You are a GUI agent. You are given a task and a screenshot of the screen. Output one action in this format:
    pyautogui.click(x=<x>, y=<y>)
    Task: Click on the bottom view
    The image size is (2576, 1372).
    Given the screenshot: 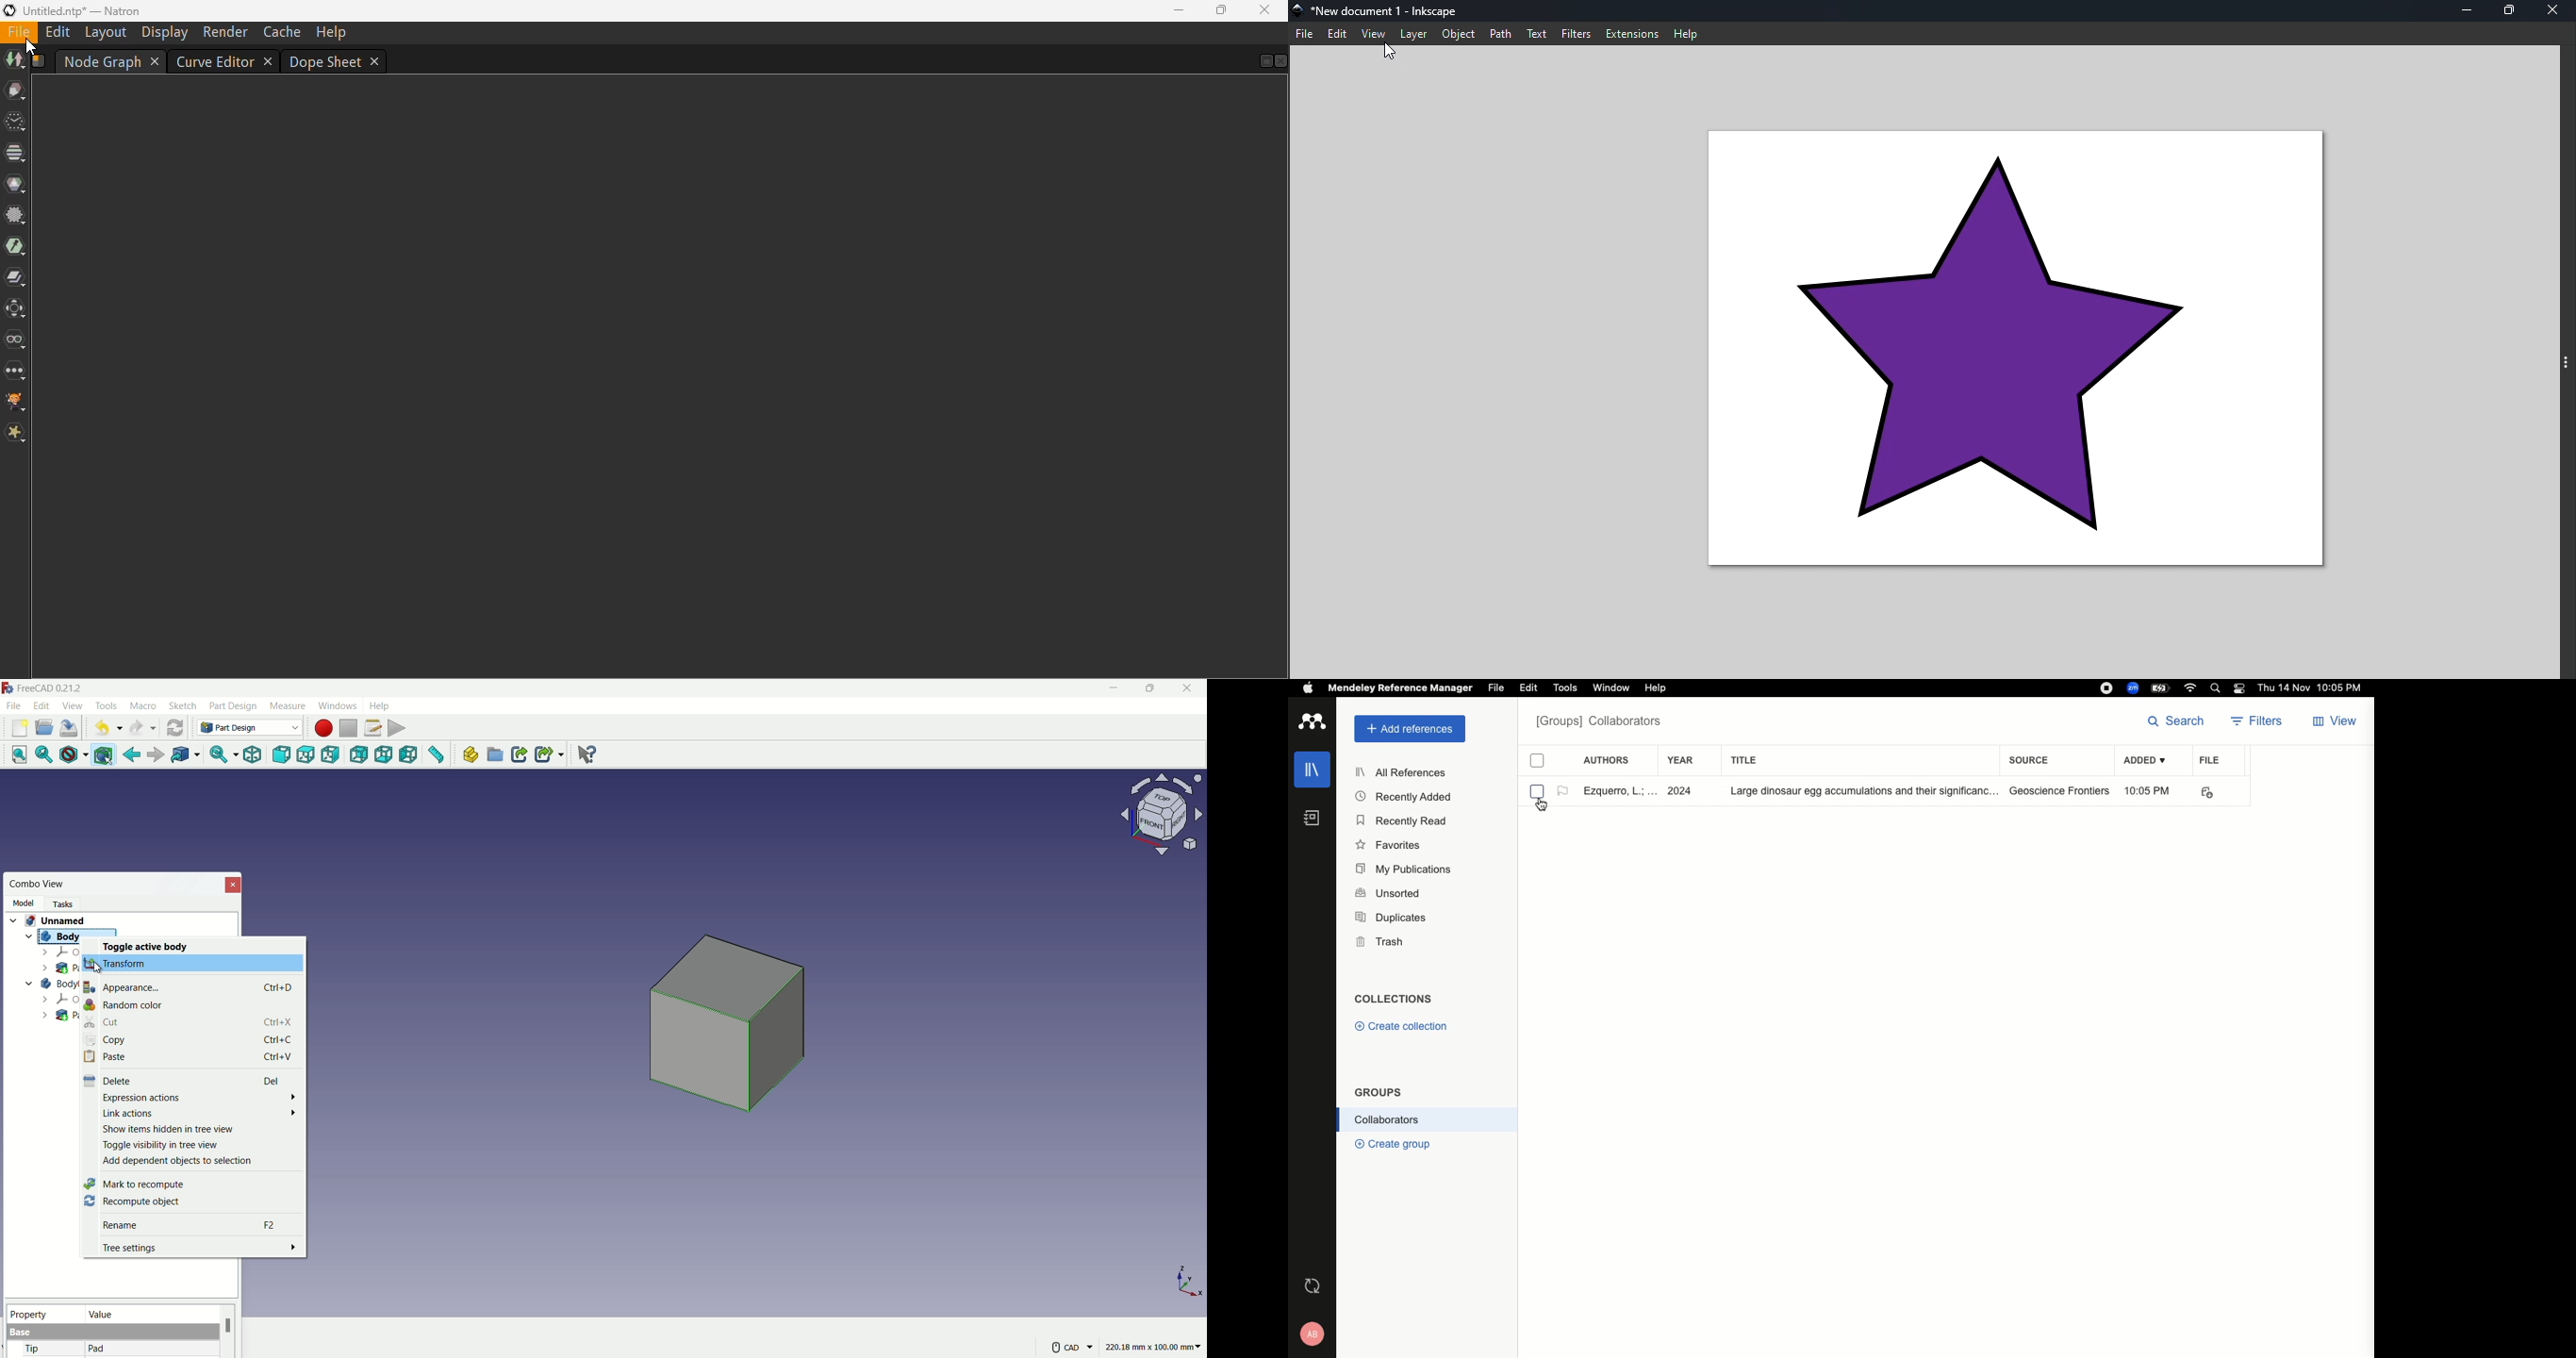 What is the action you would take?
    pyautogui.click(x=385, y=755)
    